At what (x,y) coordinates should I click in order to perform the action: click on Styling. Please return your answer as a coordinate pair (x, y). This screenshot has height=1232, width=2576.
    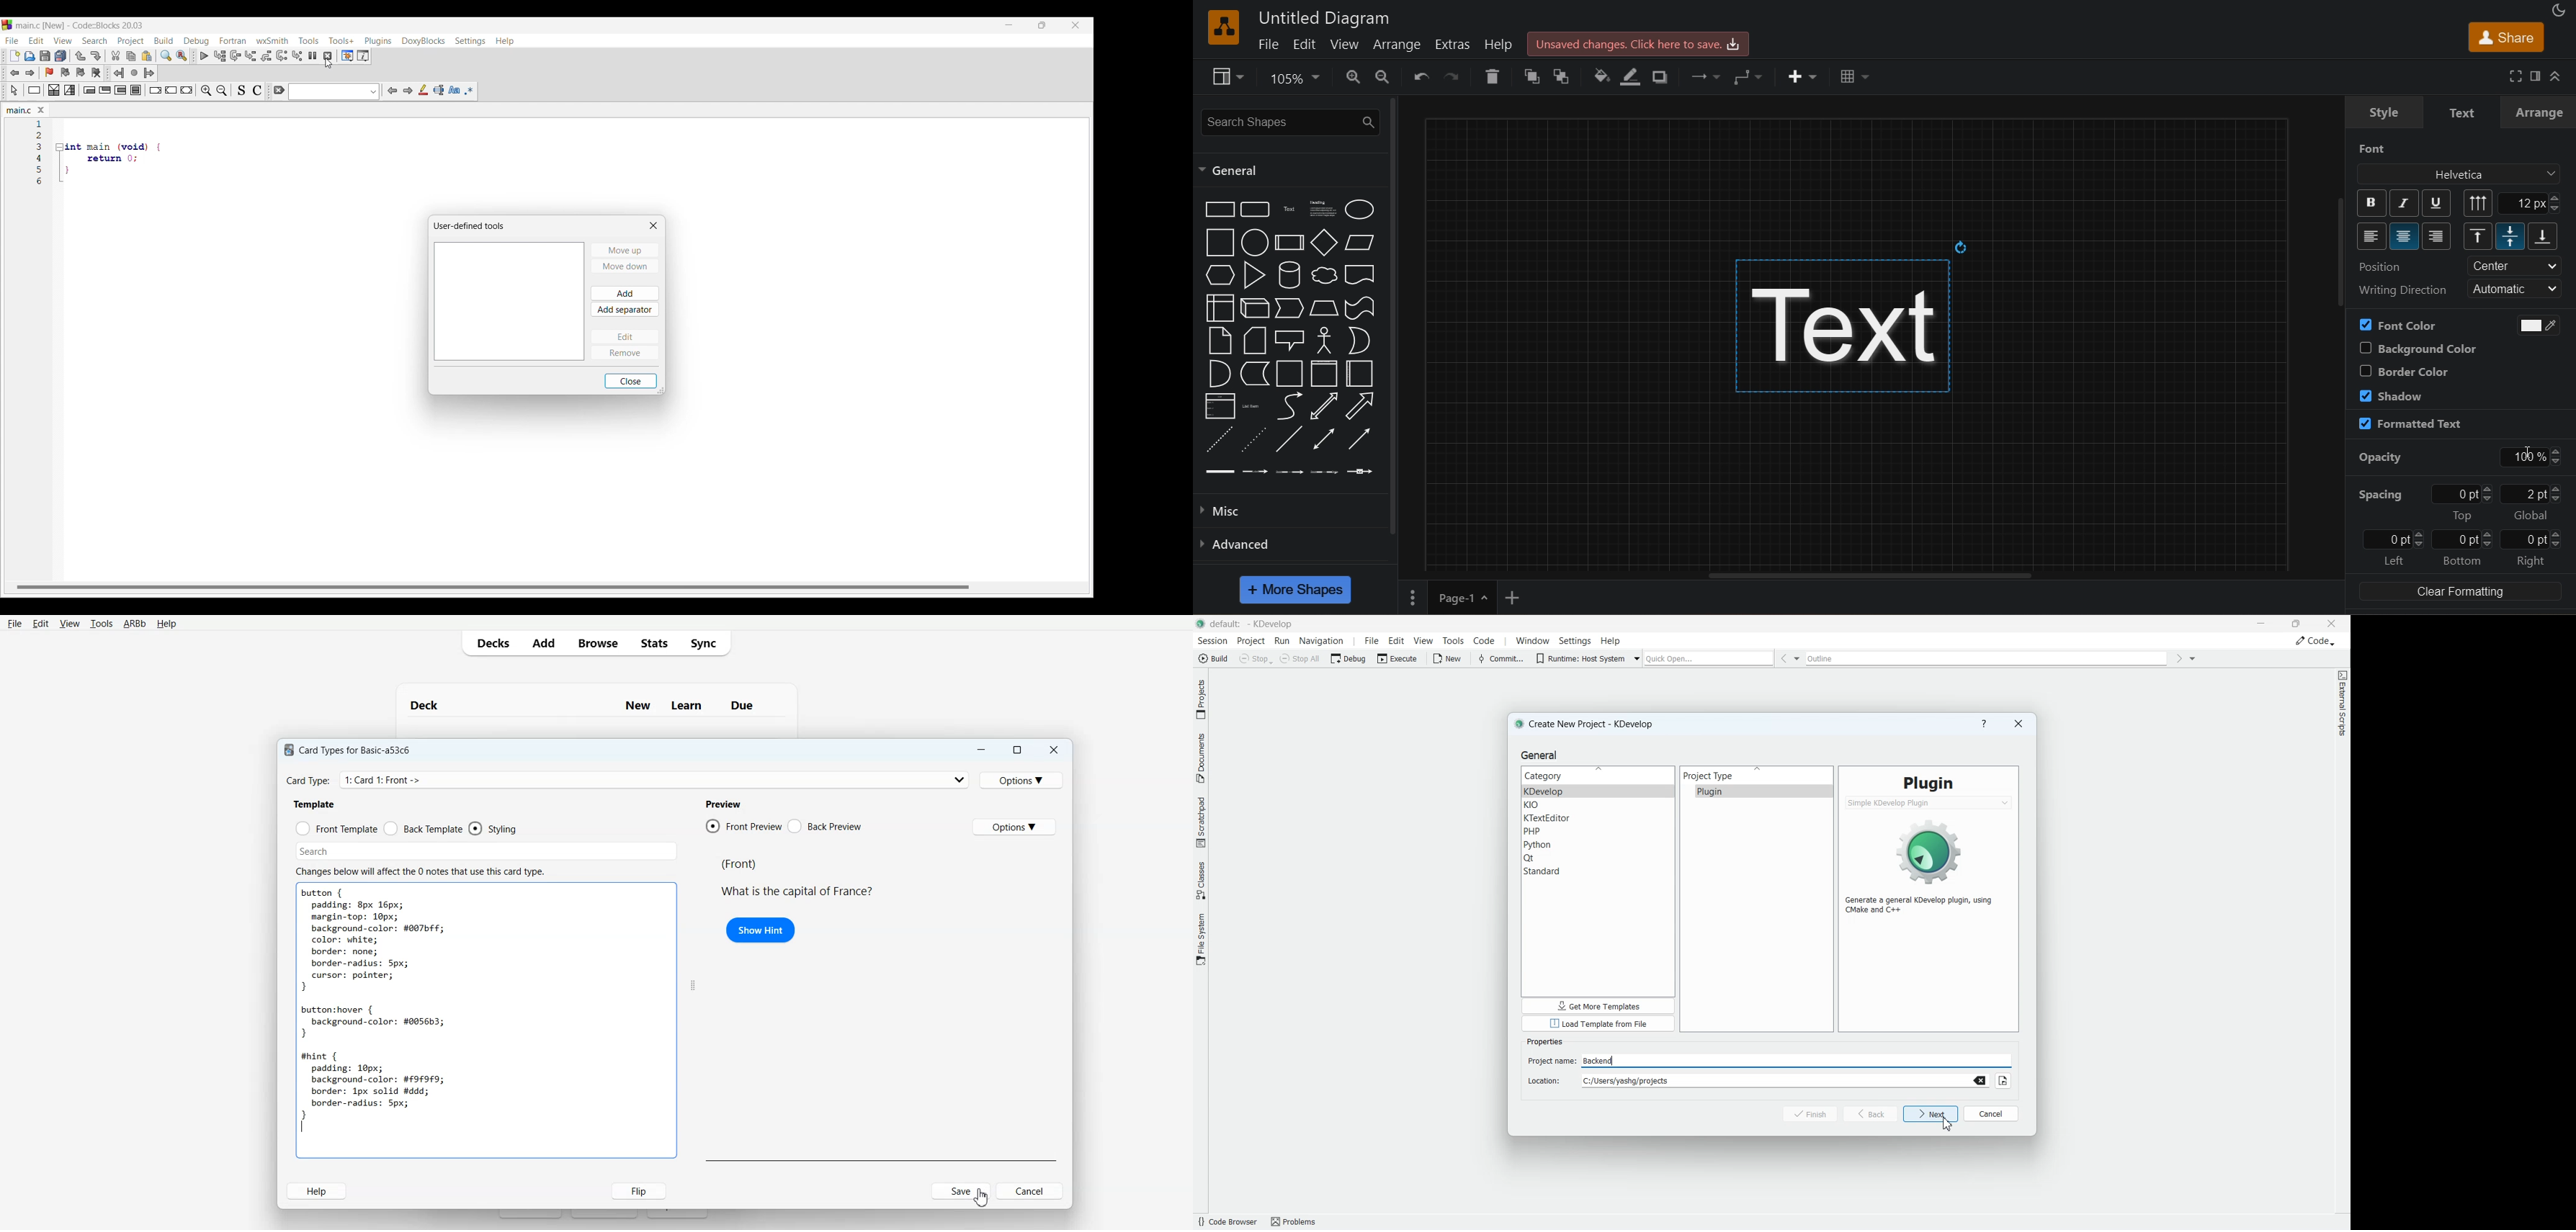
    Looking at the image, I should click on (494, 829).